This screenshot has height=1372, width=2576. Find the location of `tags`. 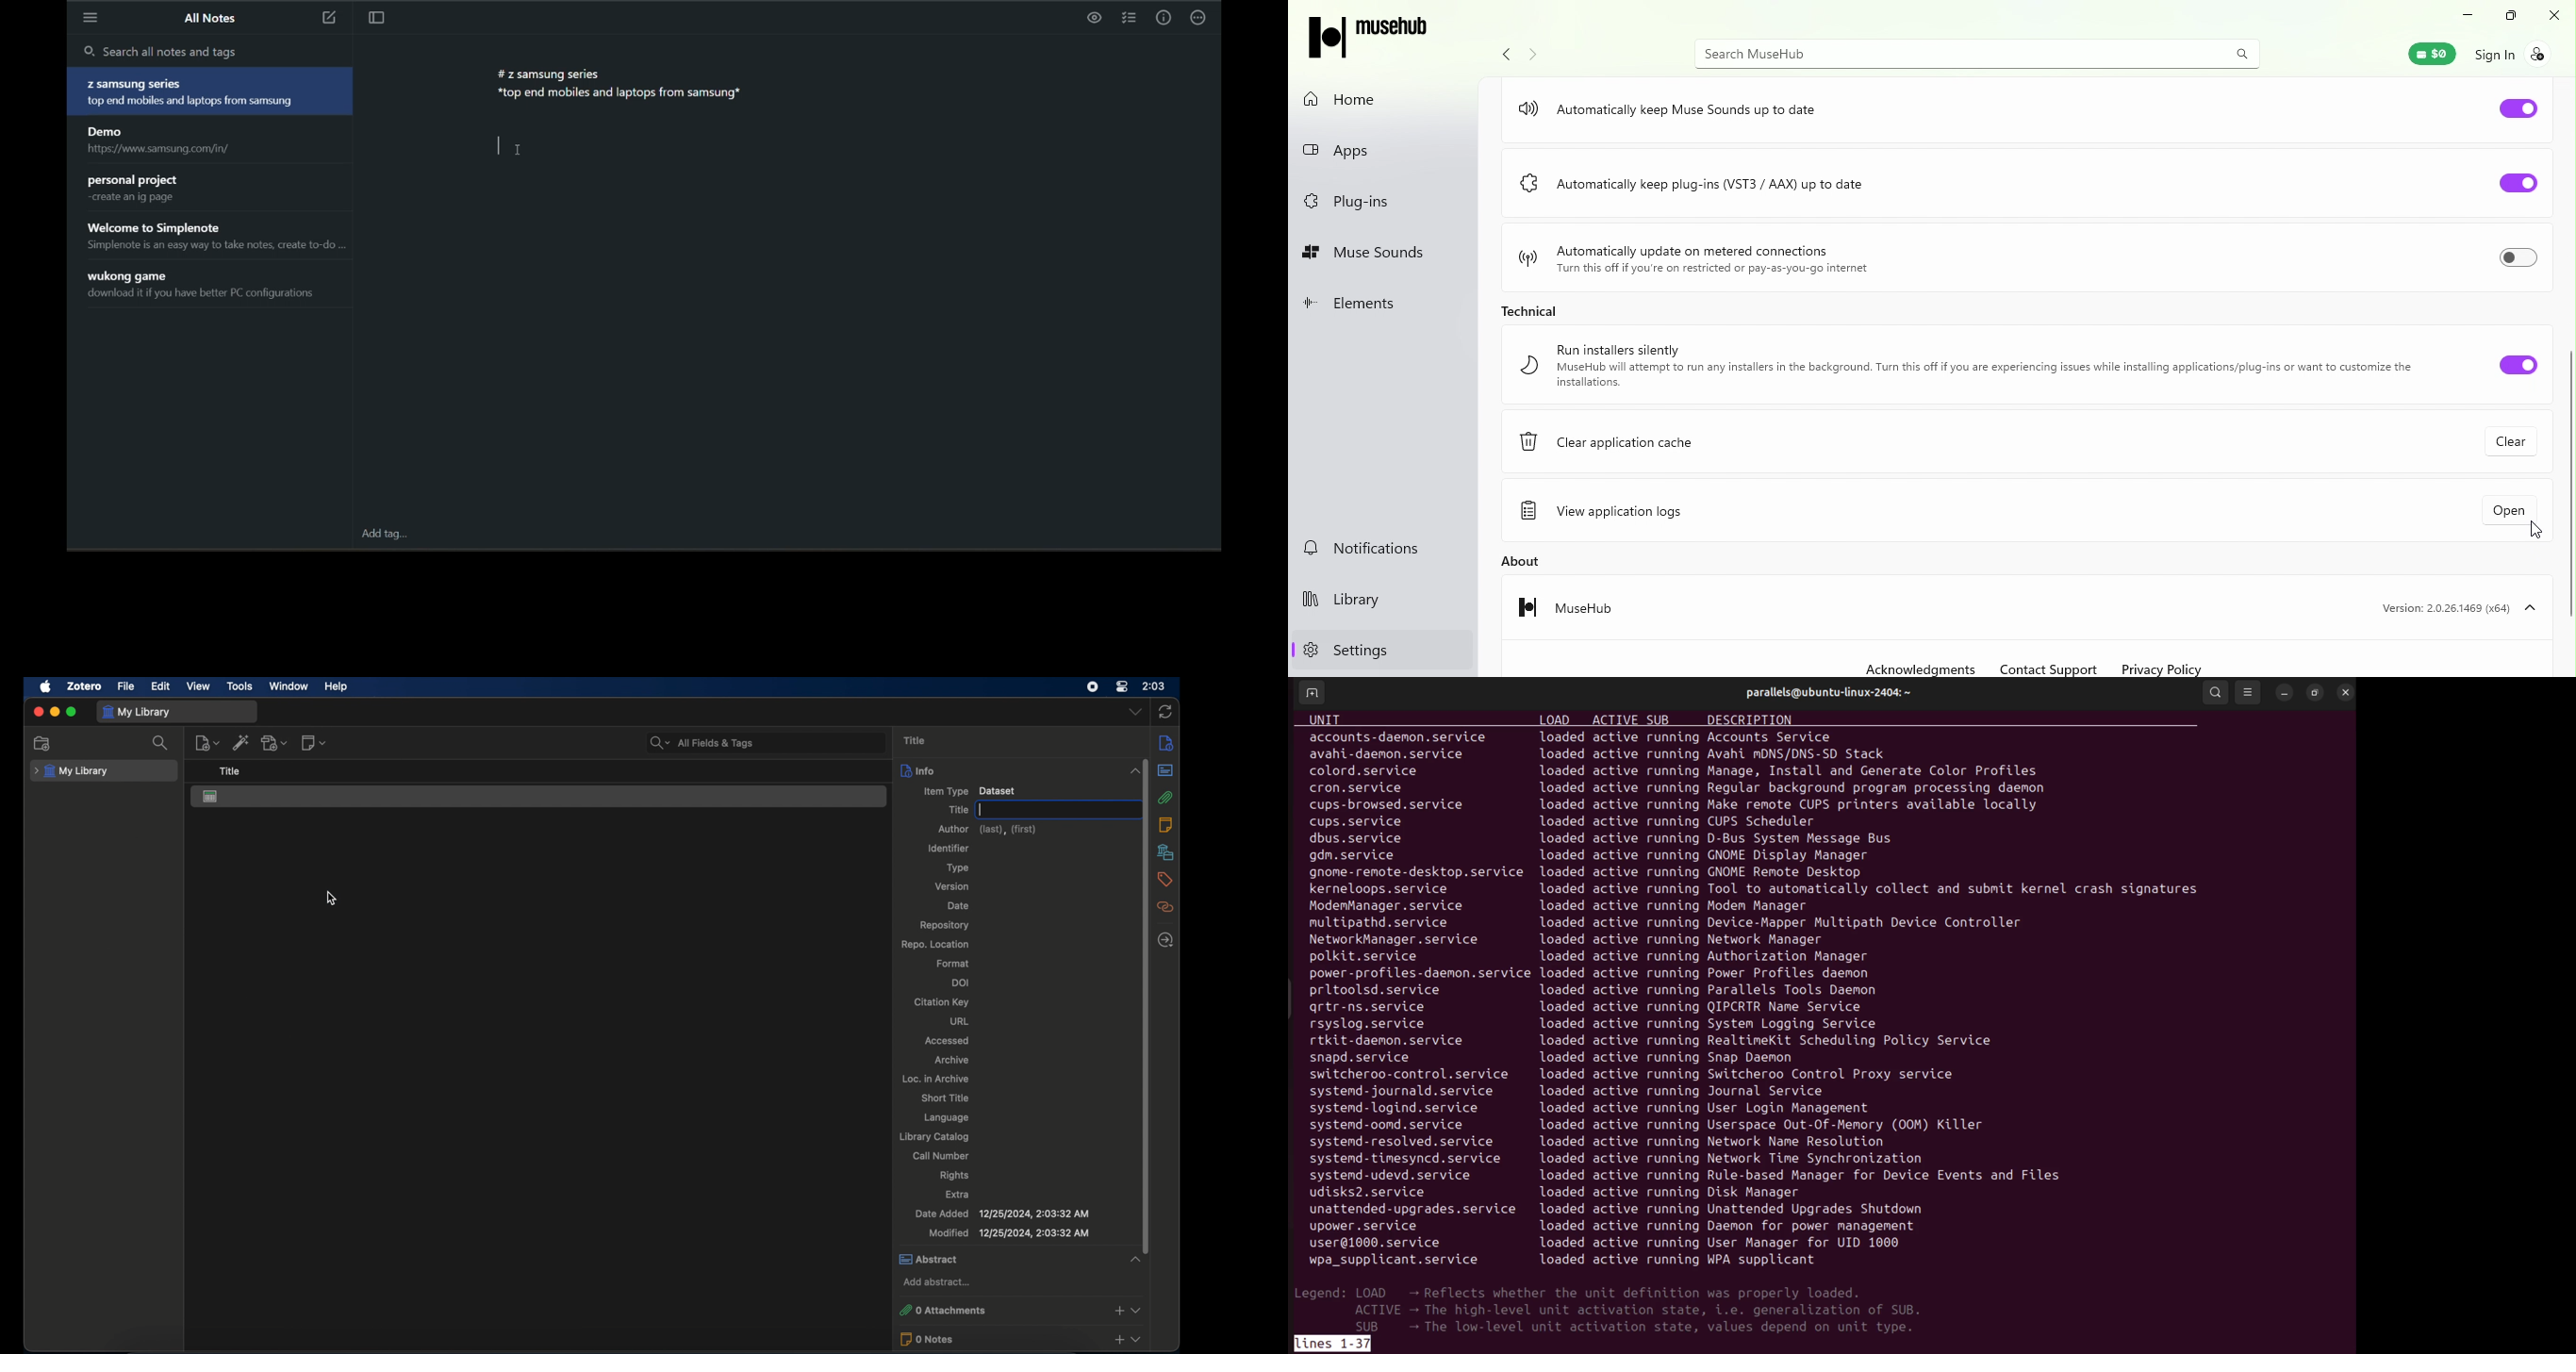

tags is located at coordinates (1167, 879).